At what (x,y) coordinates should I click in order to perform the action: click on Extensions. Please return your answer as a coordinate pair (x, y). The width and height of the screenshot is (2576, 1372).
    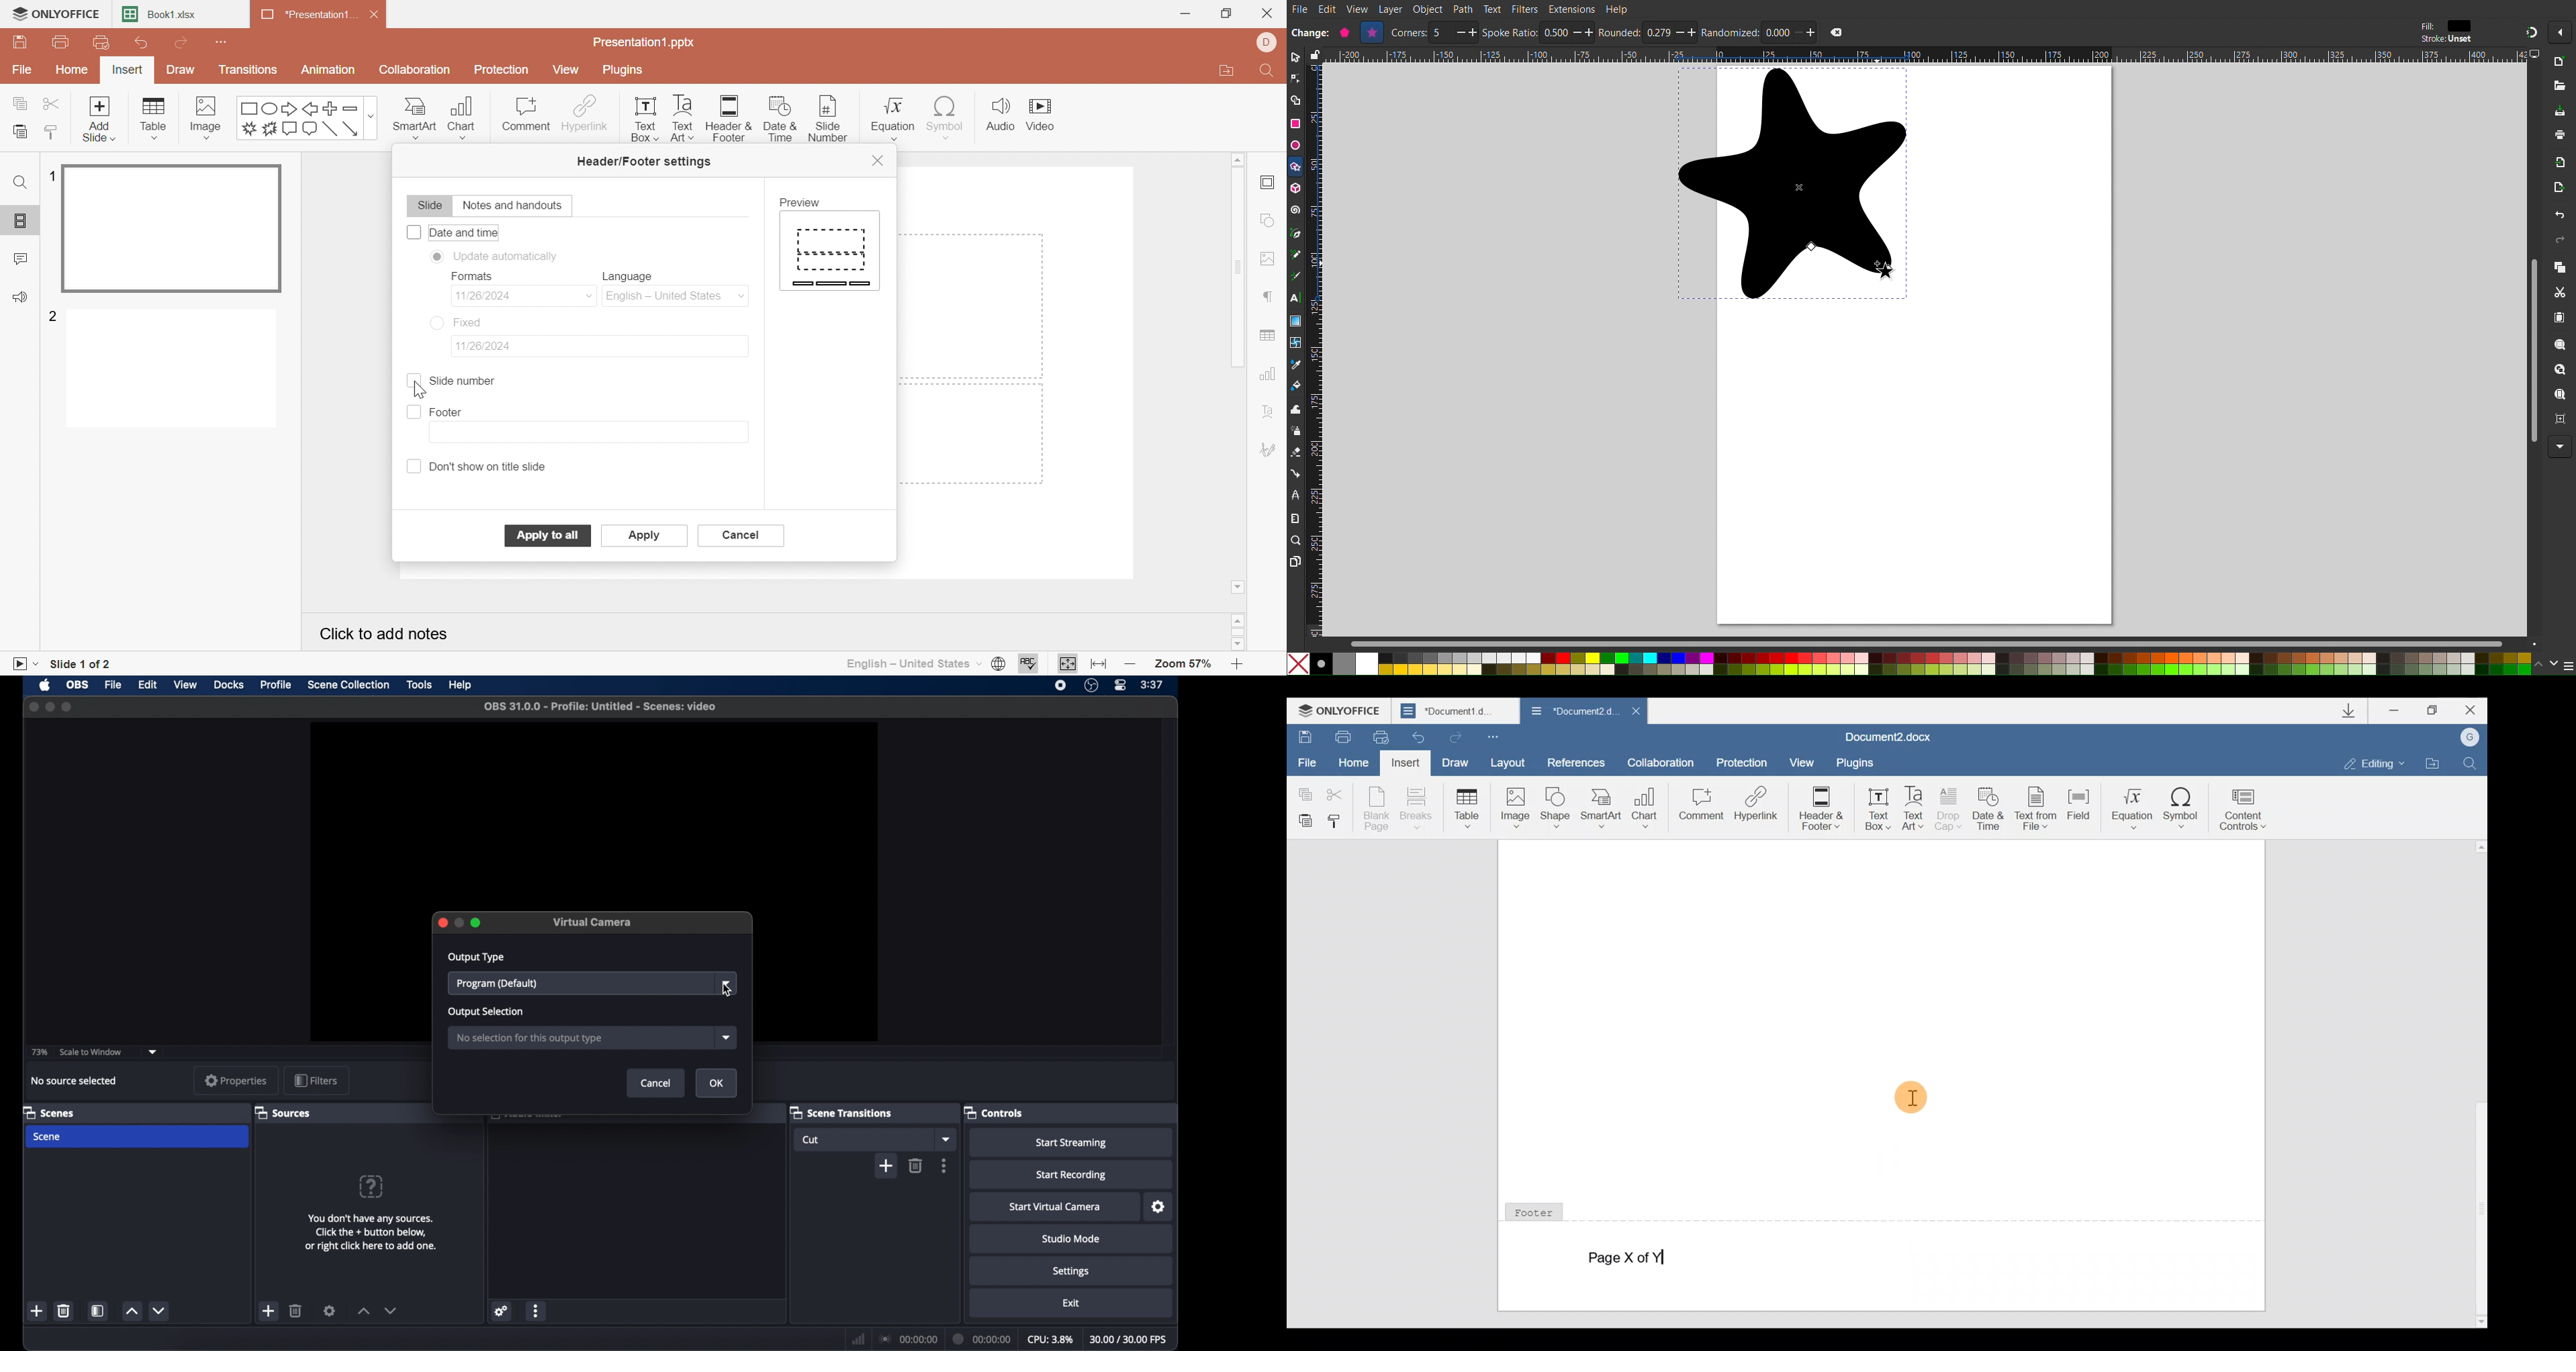
    Looking at the image, I should click on (1571, 9).